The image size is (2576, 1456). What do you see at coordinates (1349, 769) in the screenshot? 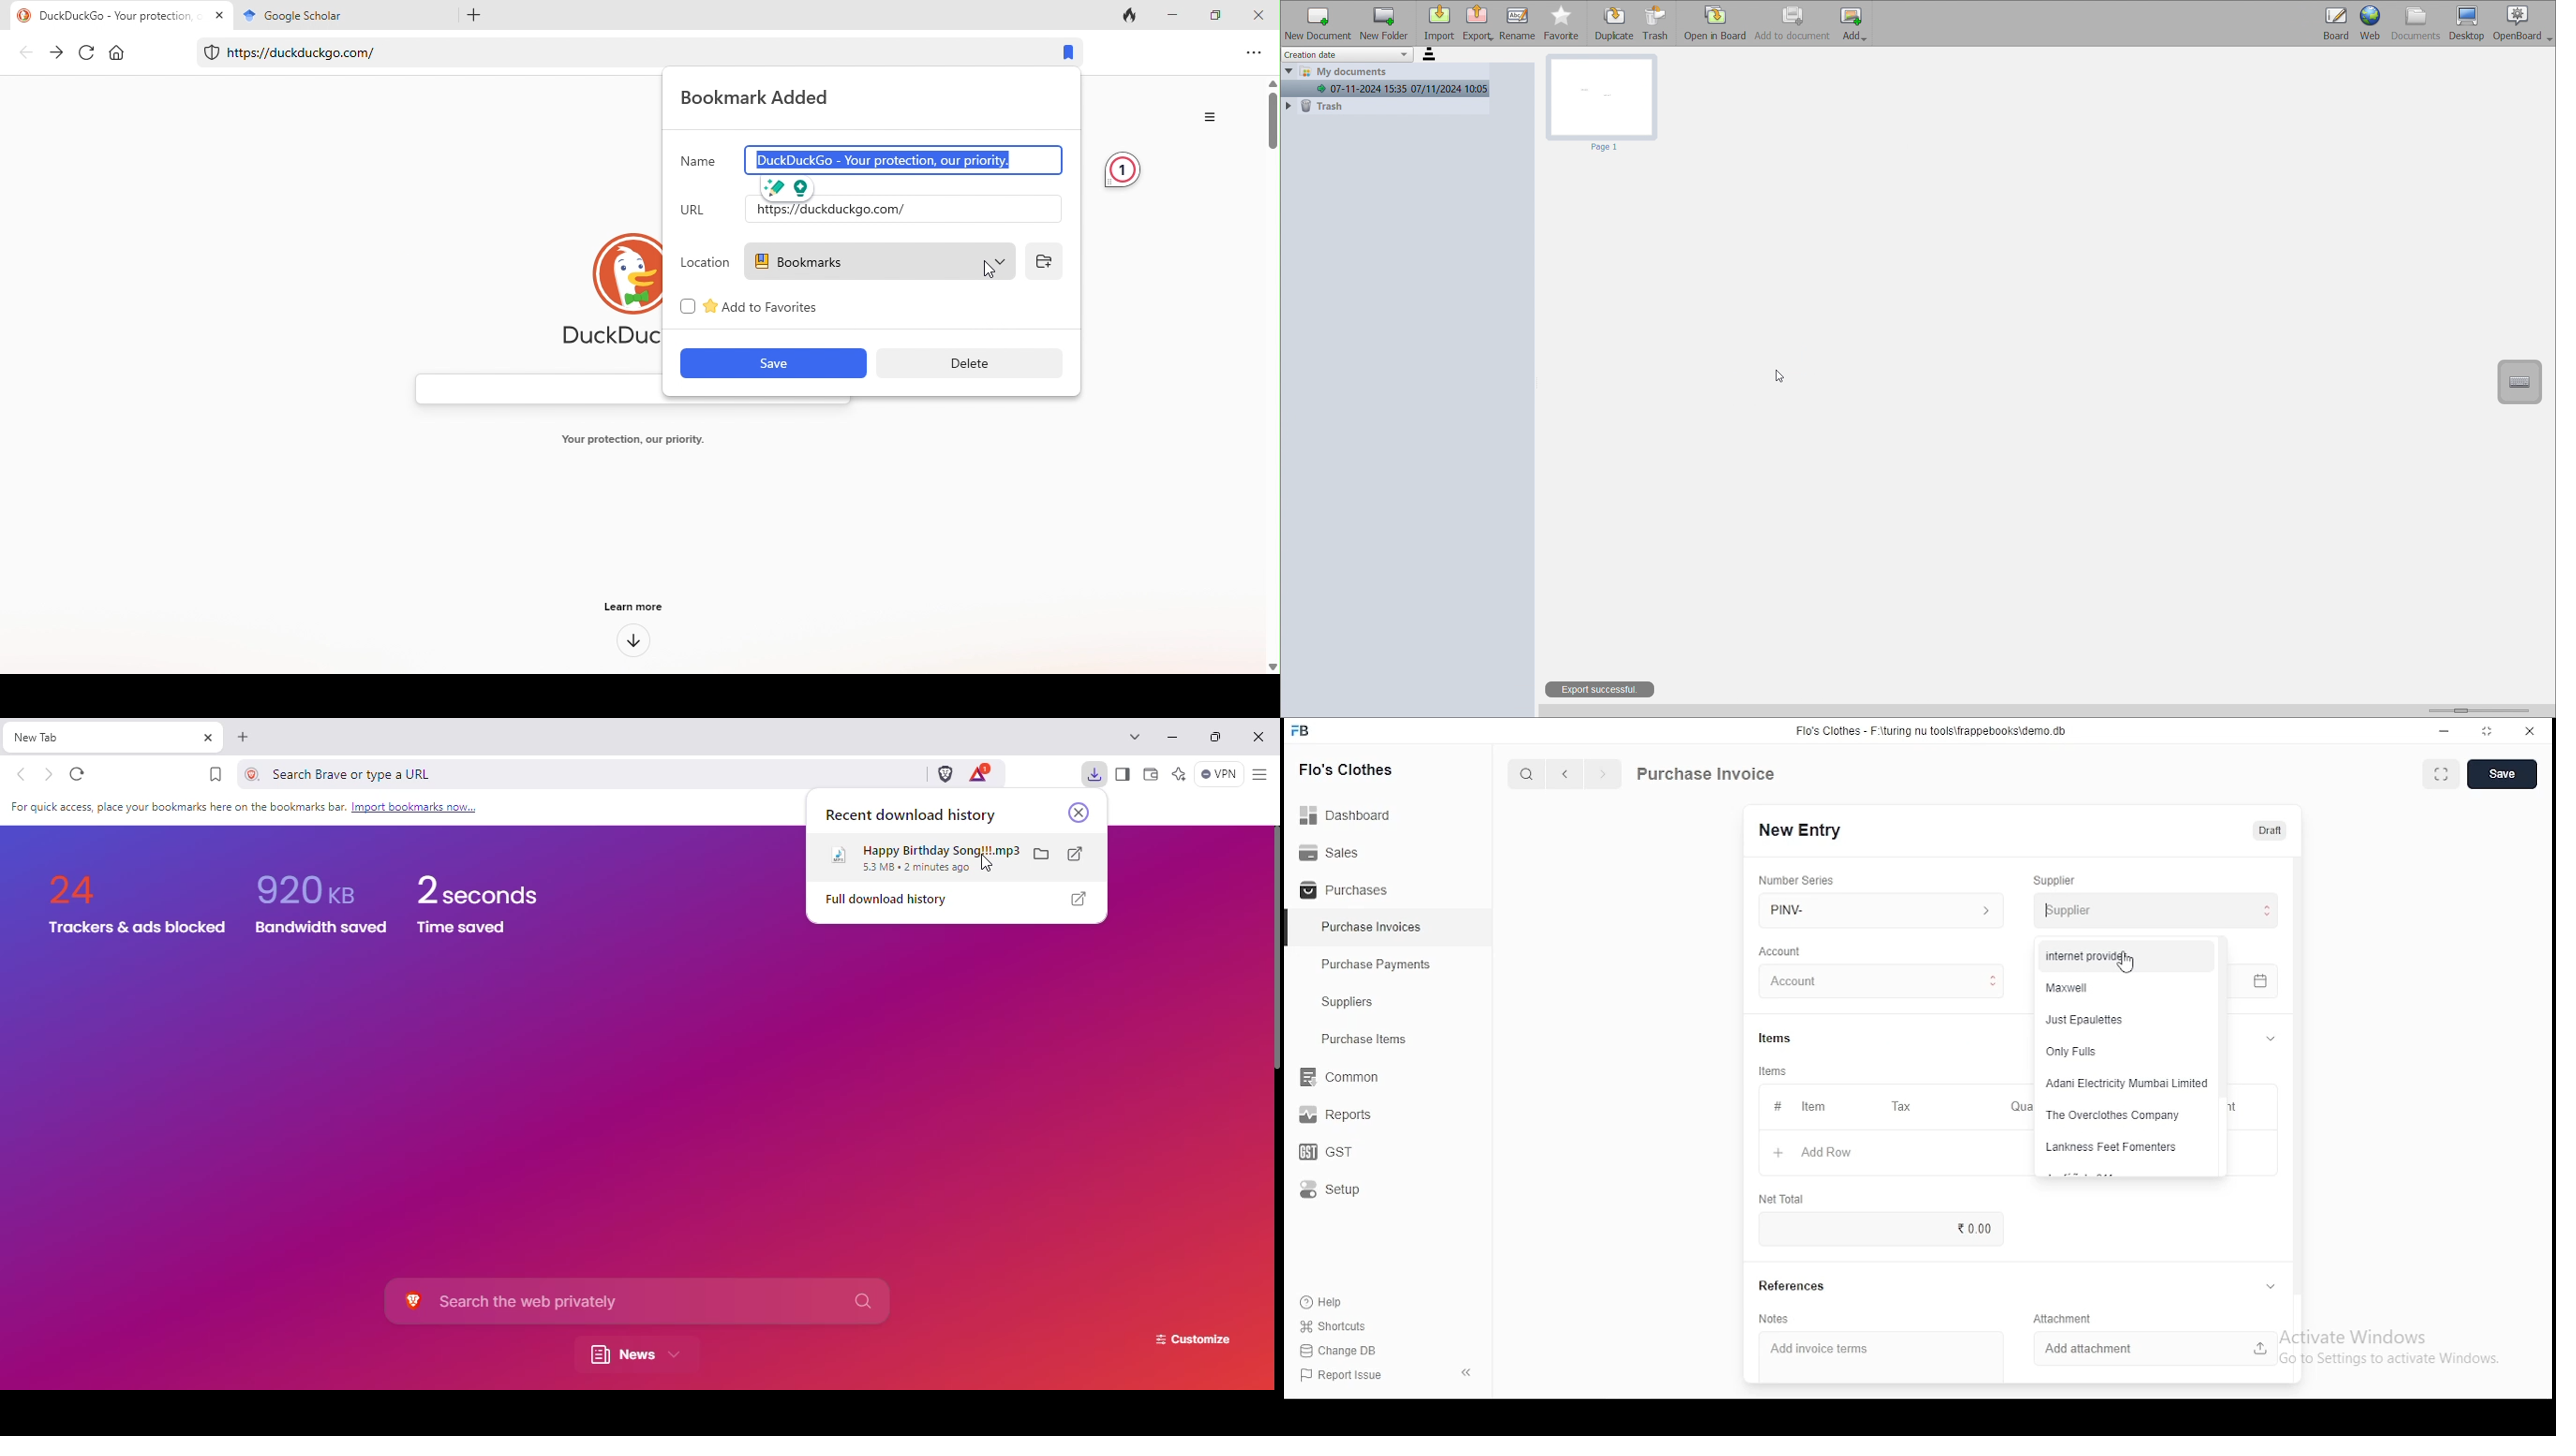
I see `flo's clothes` at bounding box center [1349, 769].